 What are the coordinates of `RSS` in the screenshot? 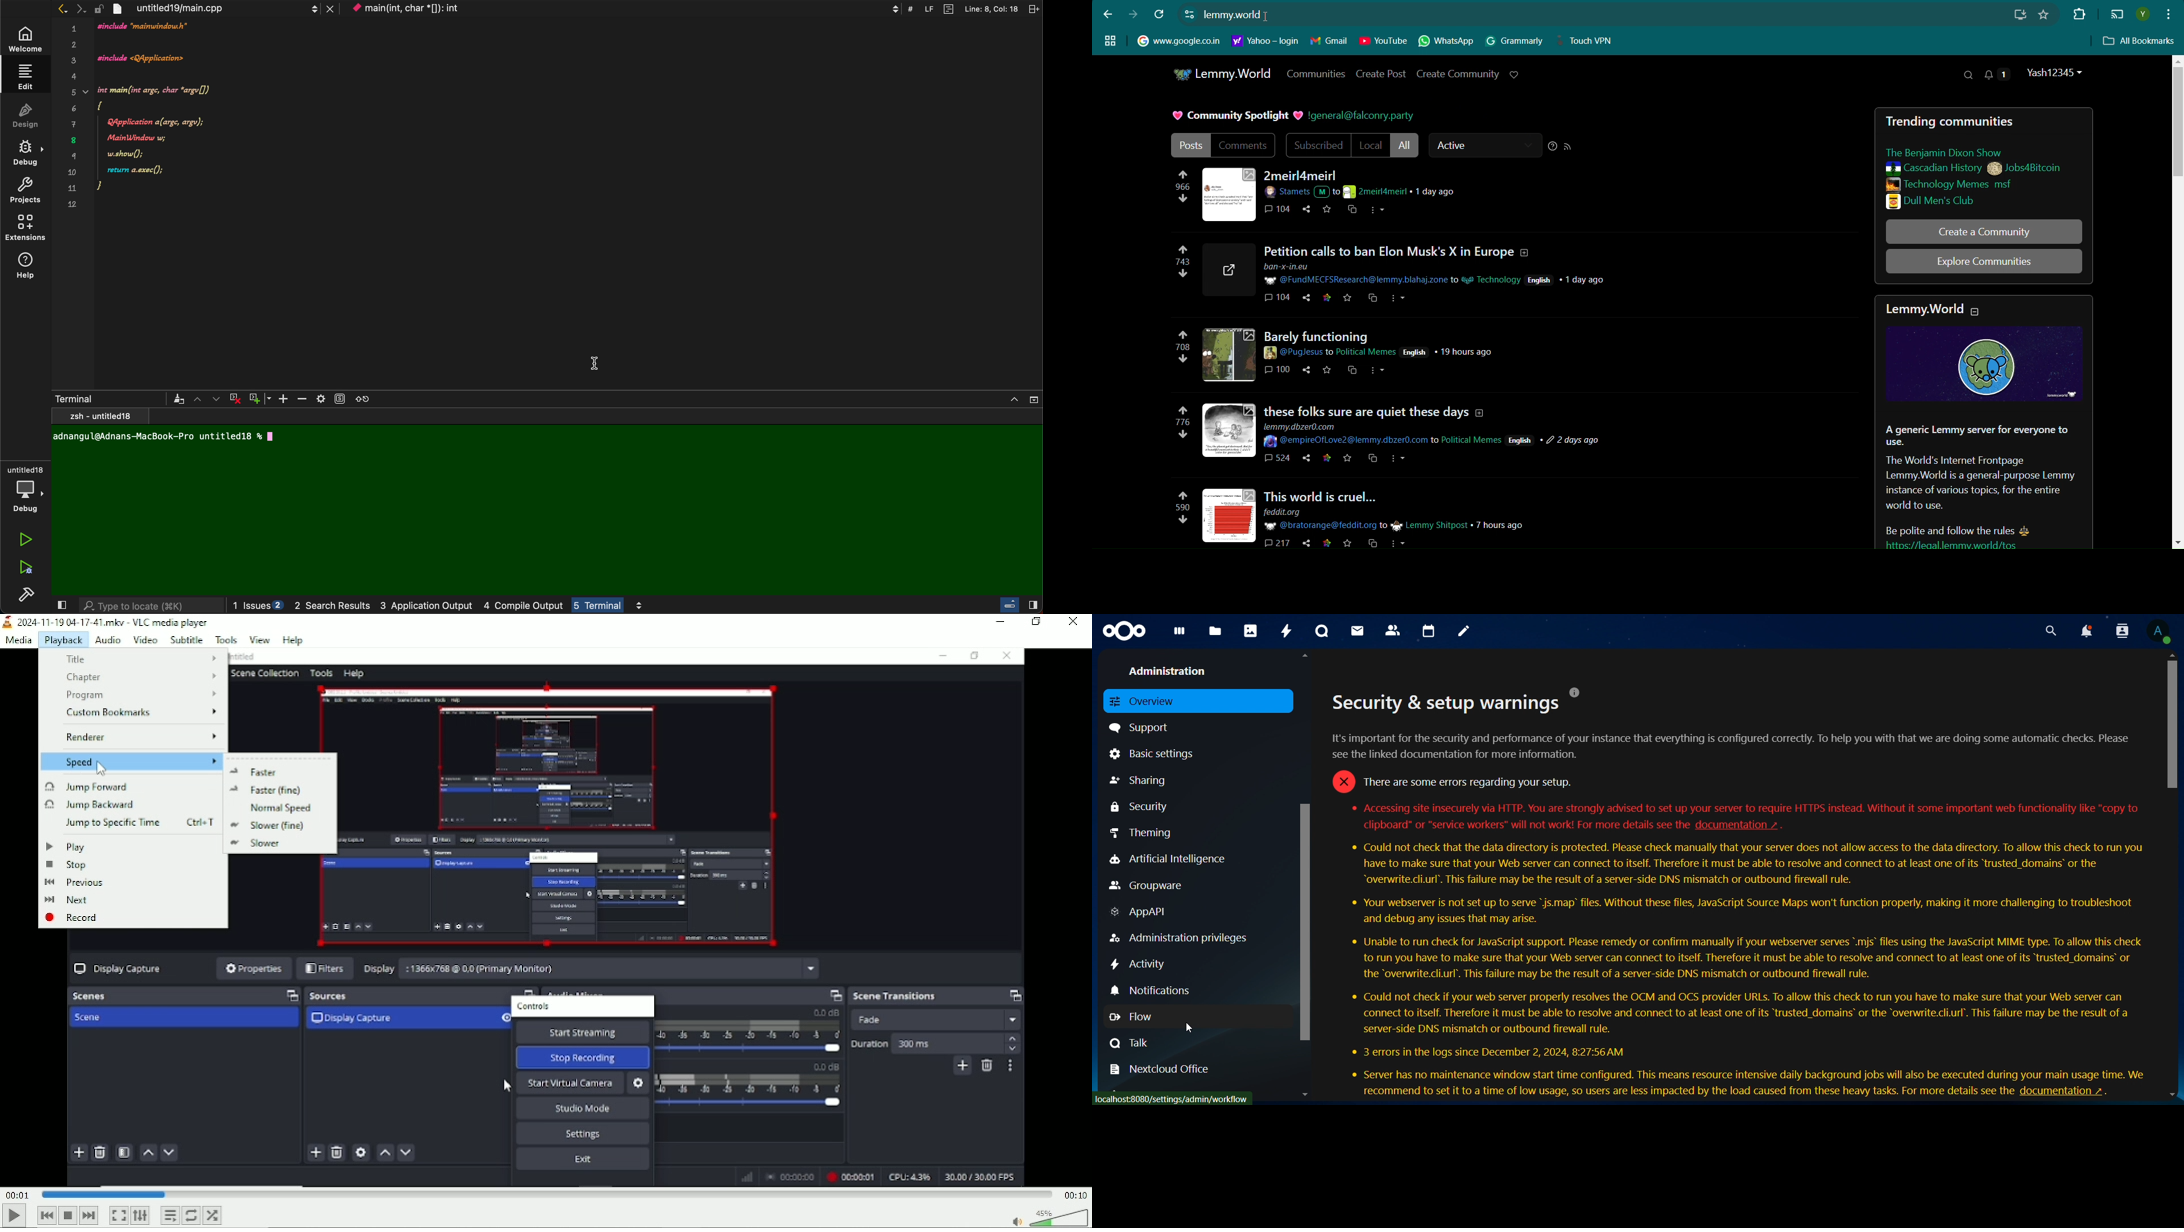 It's located at (1568, 147).